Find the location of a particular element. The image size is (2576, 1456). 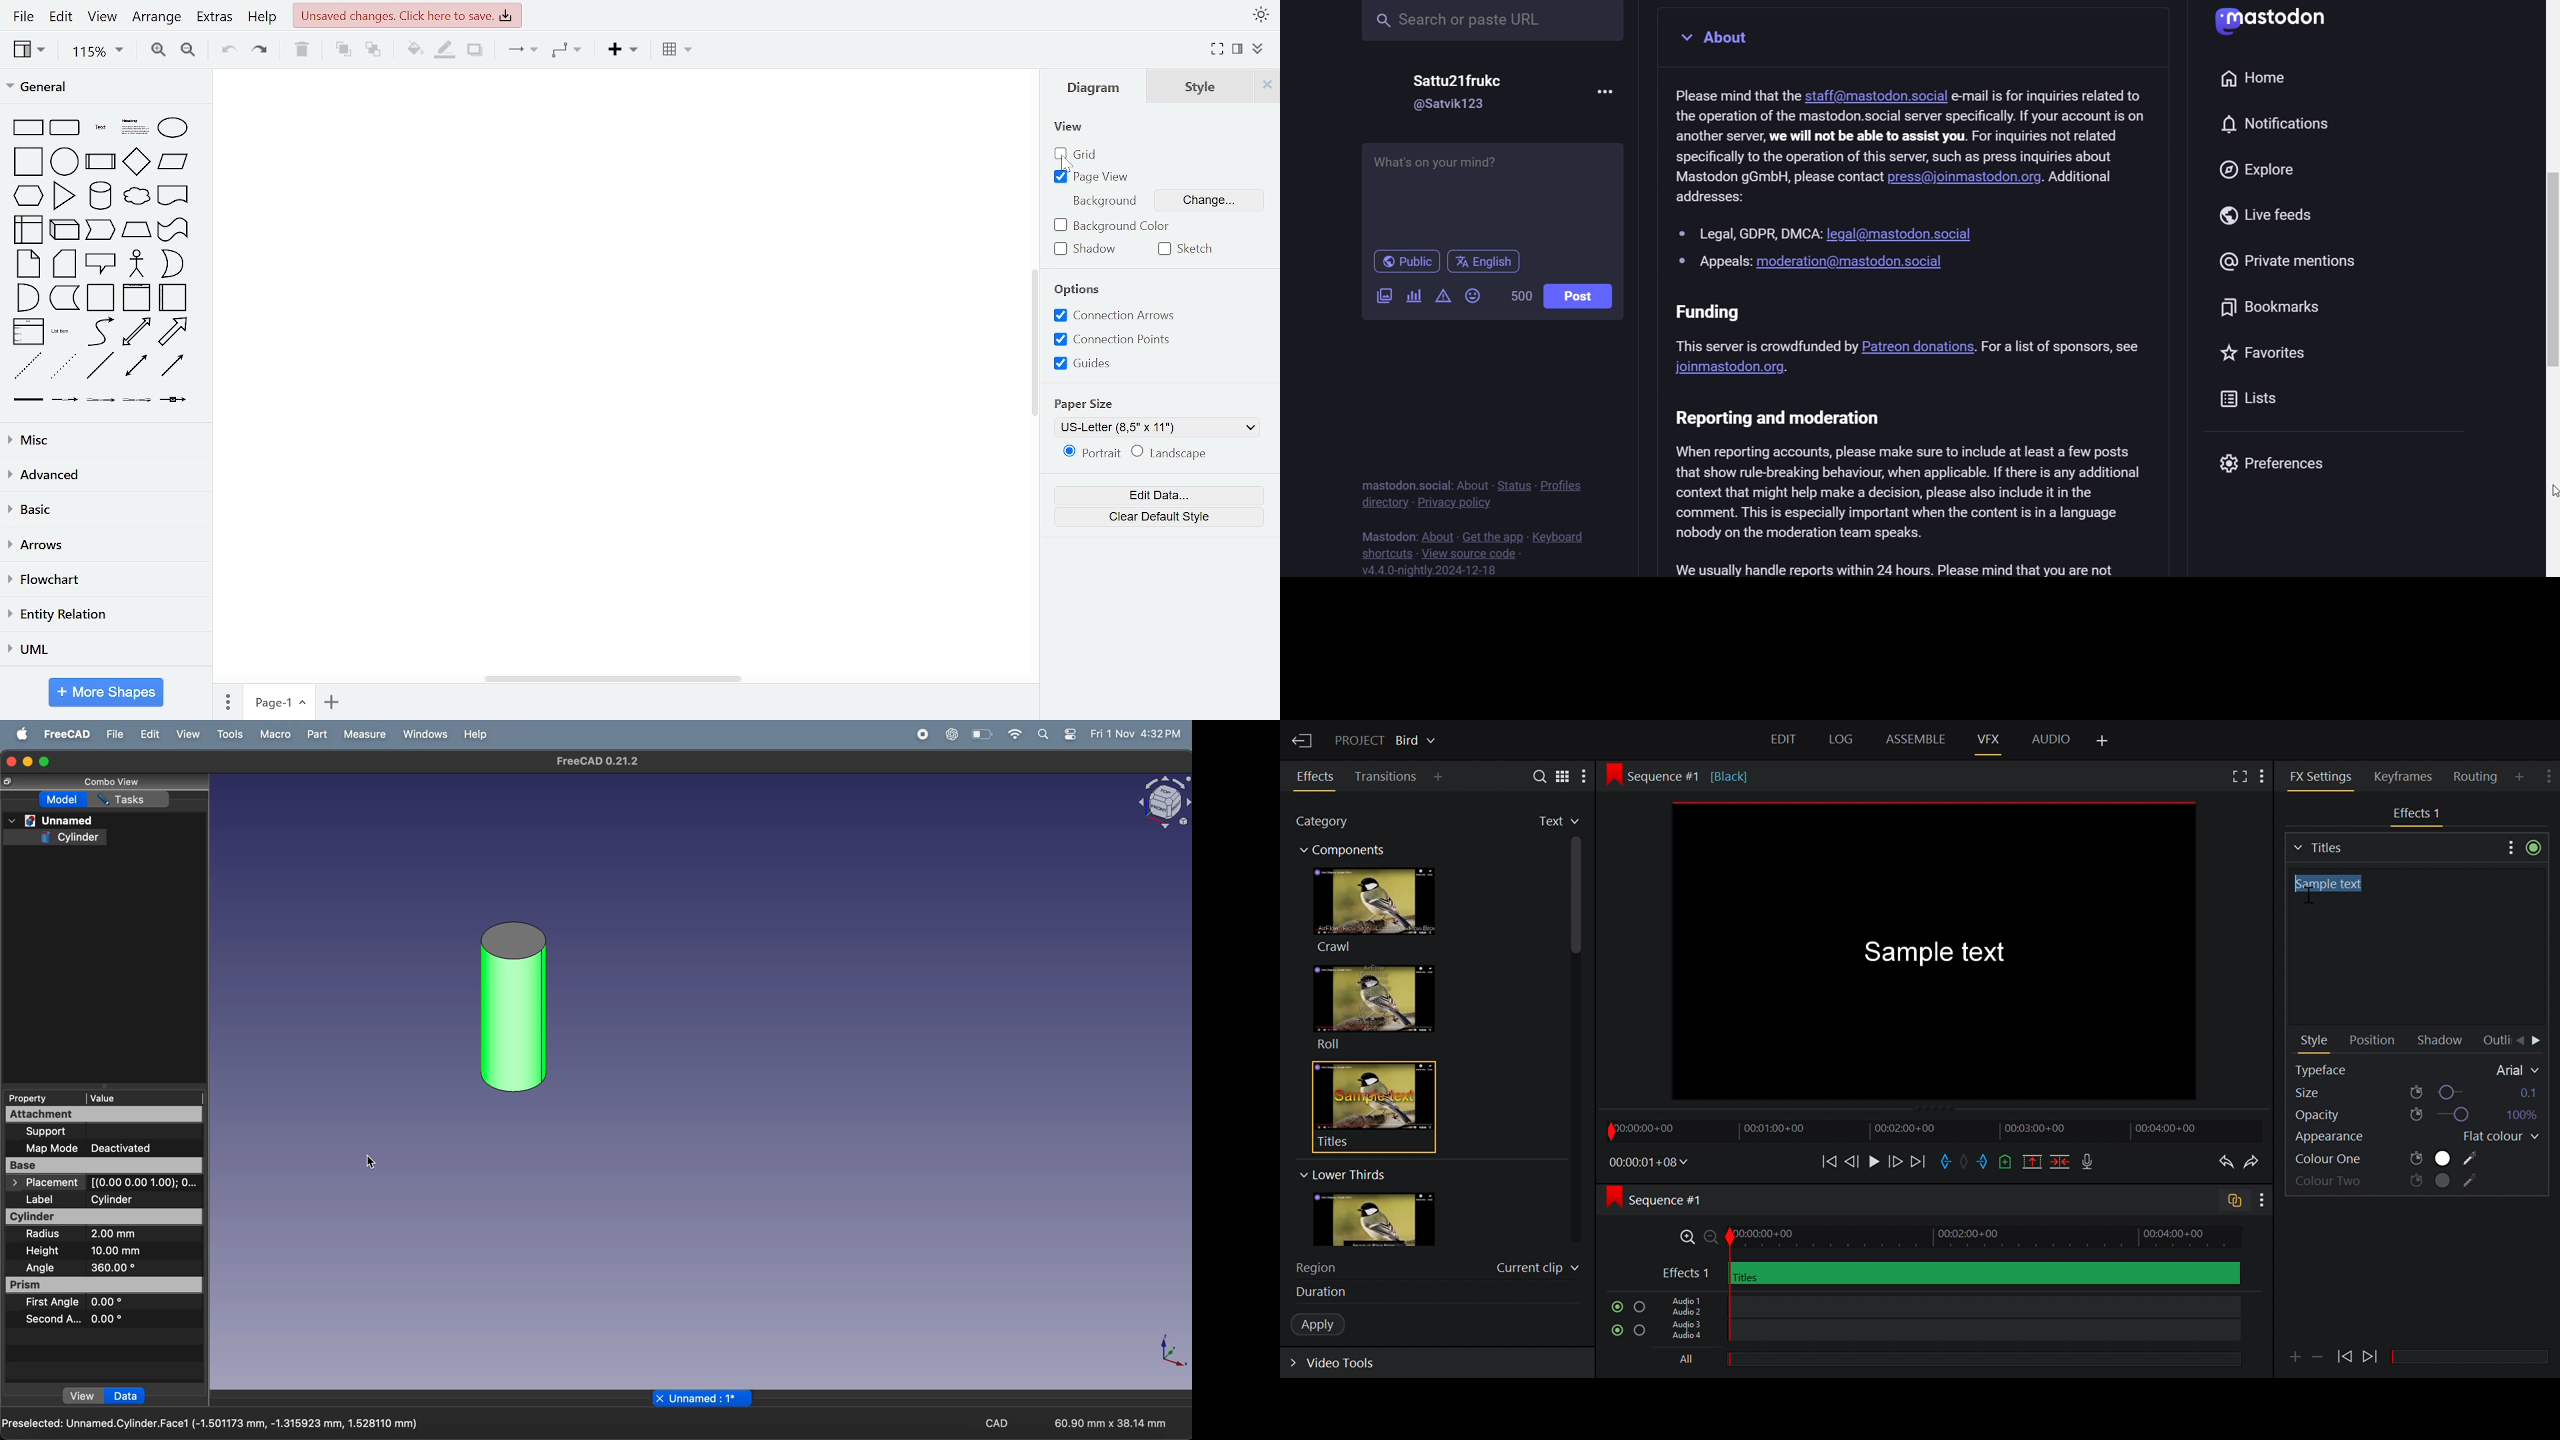

keyboard is located at coordinates (1565, 537).